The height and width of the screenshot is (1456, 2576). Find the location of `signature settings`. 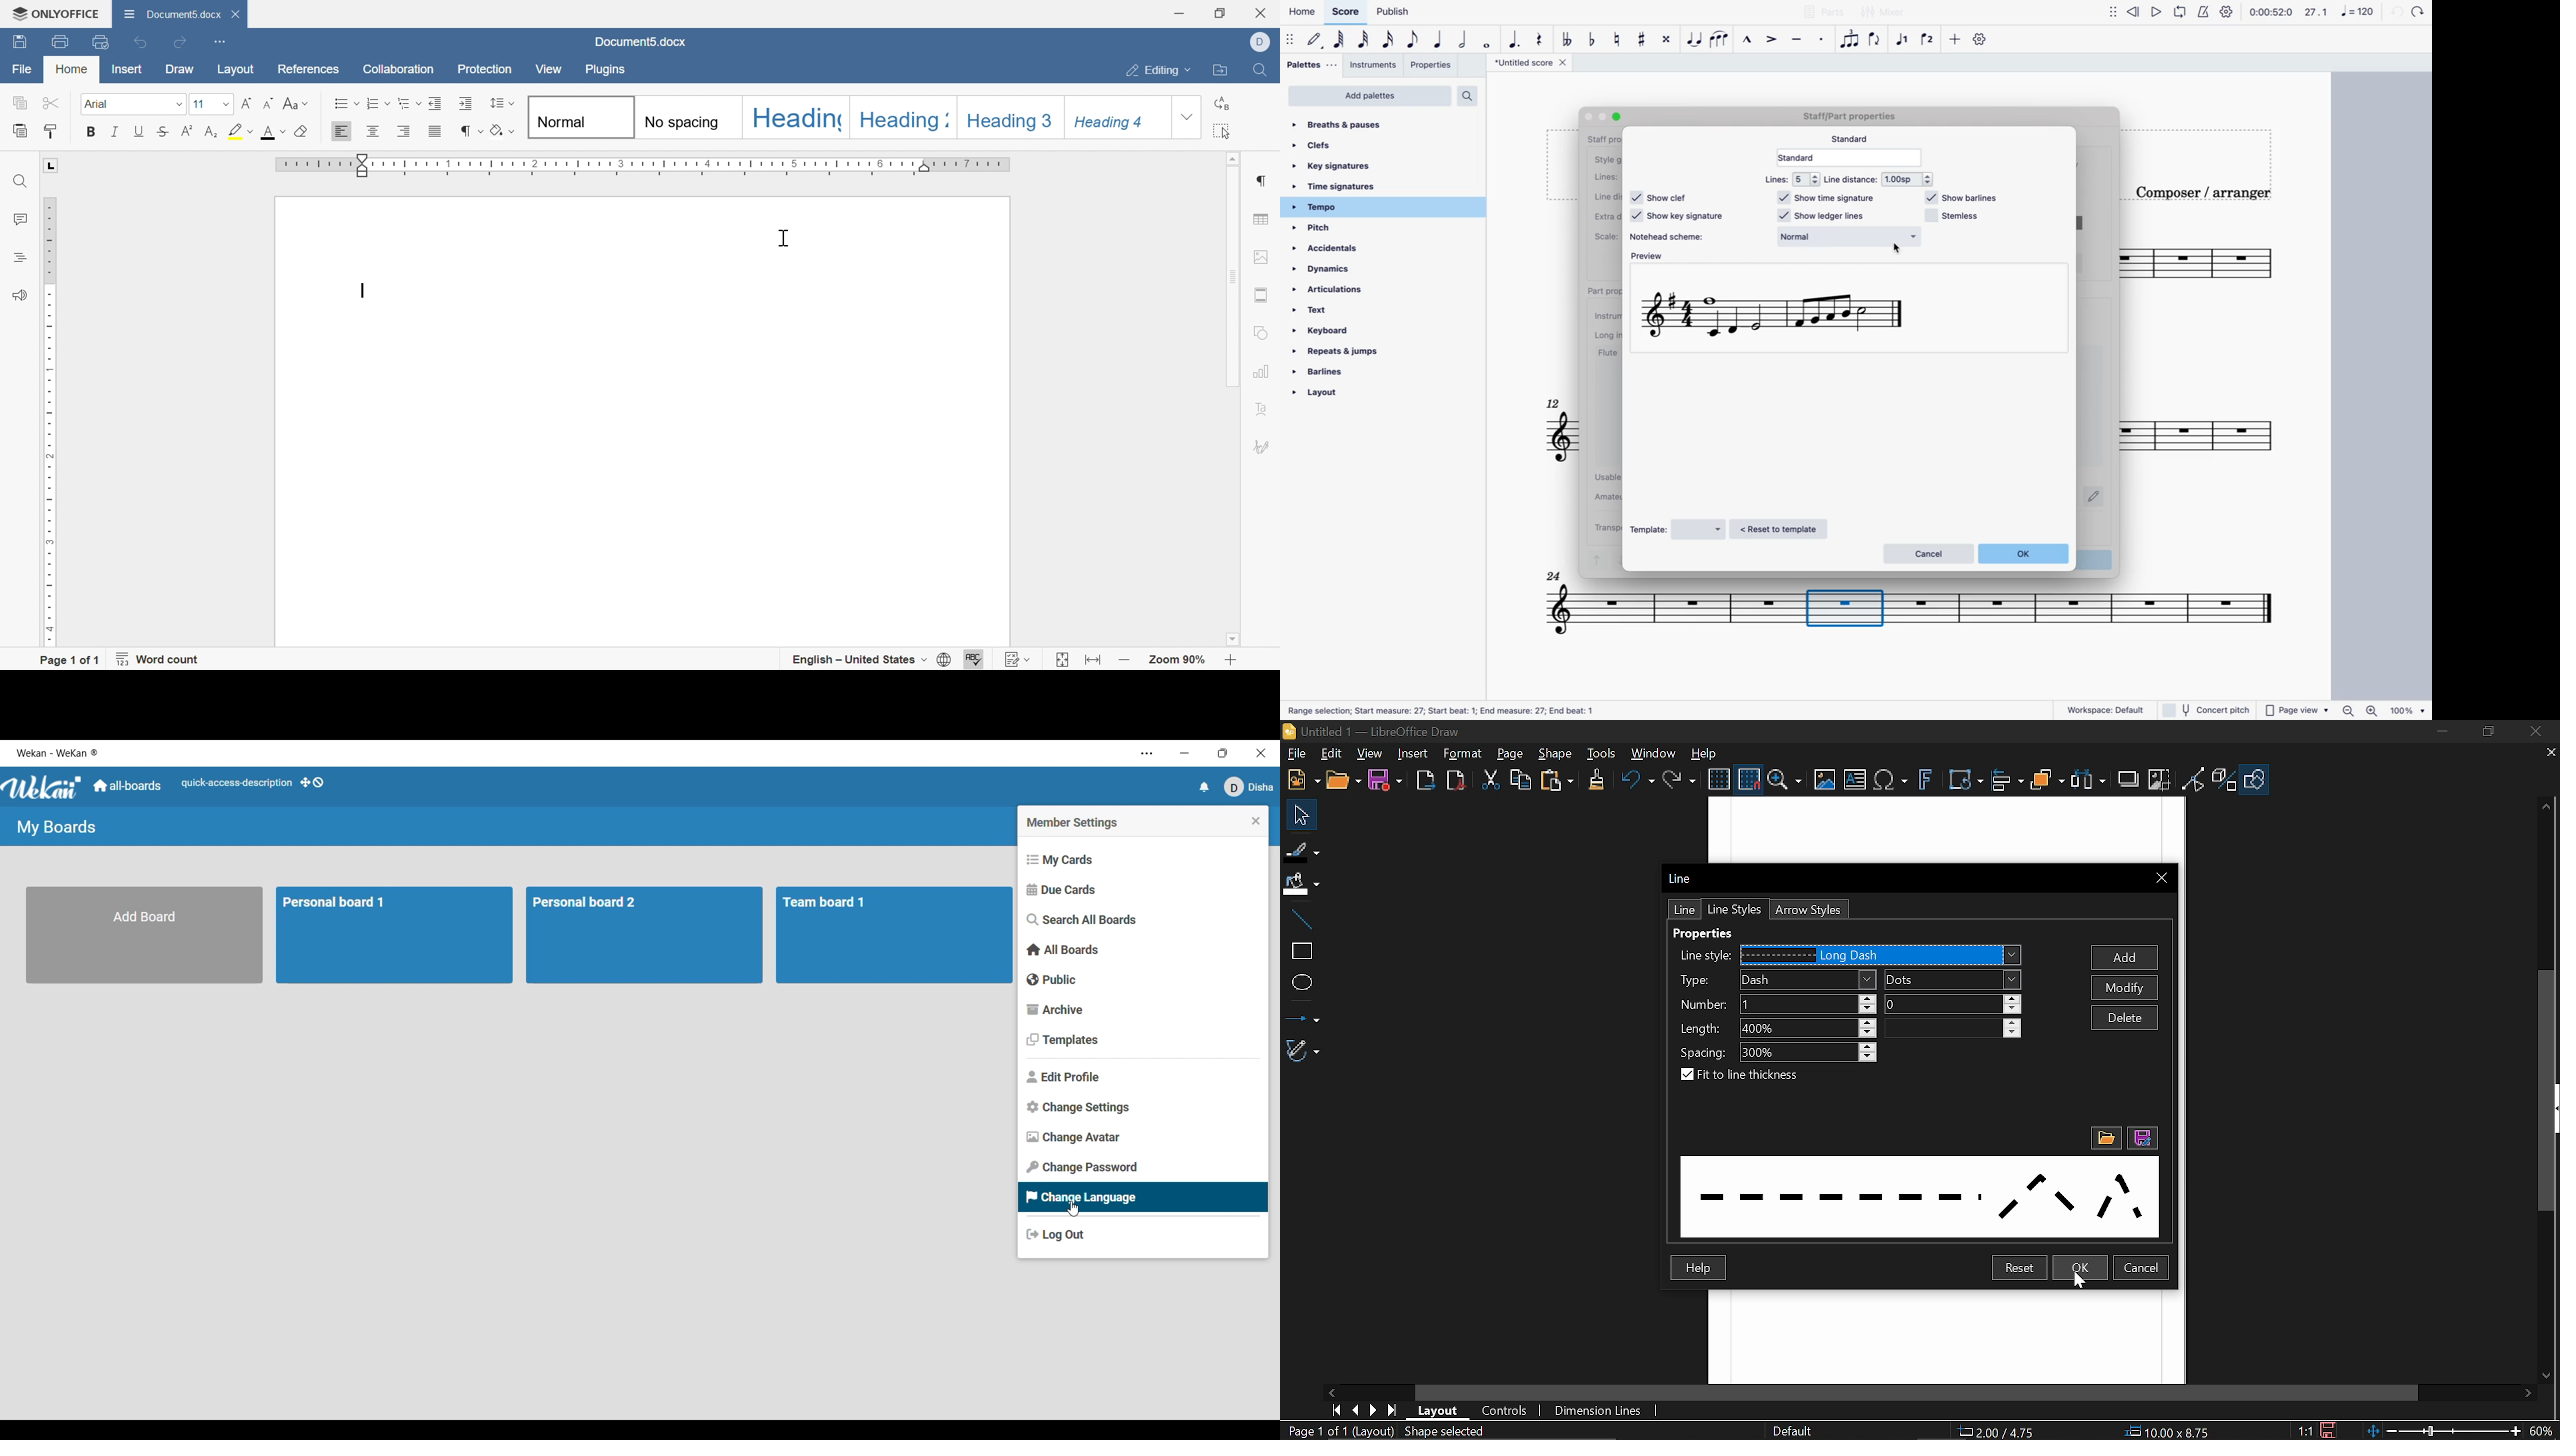

signature settings is located at coordinates (1263, 445).